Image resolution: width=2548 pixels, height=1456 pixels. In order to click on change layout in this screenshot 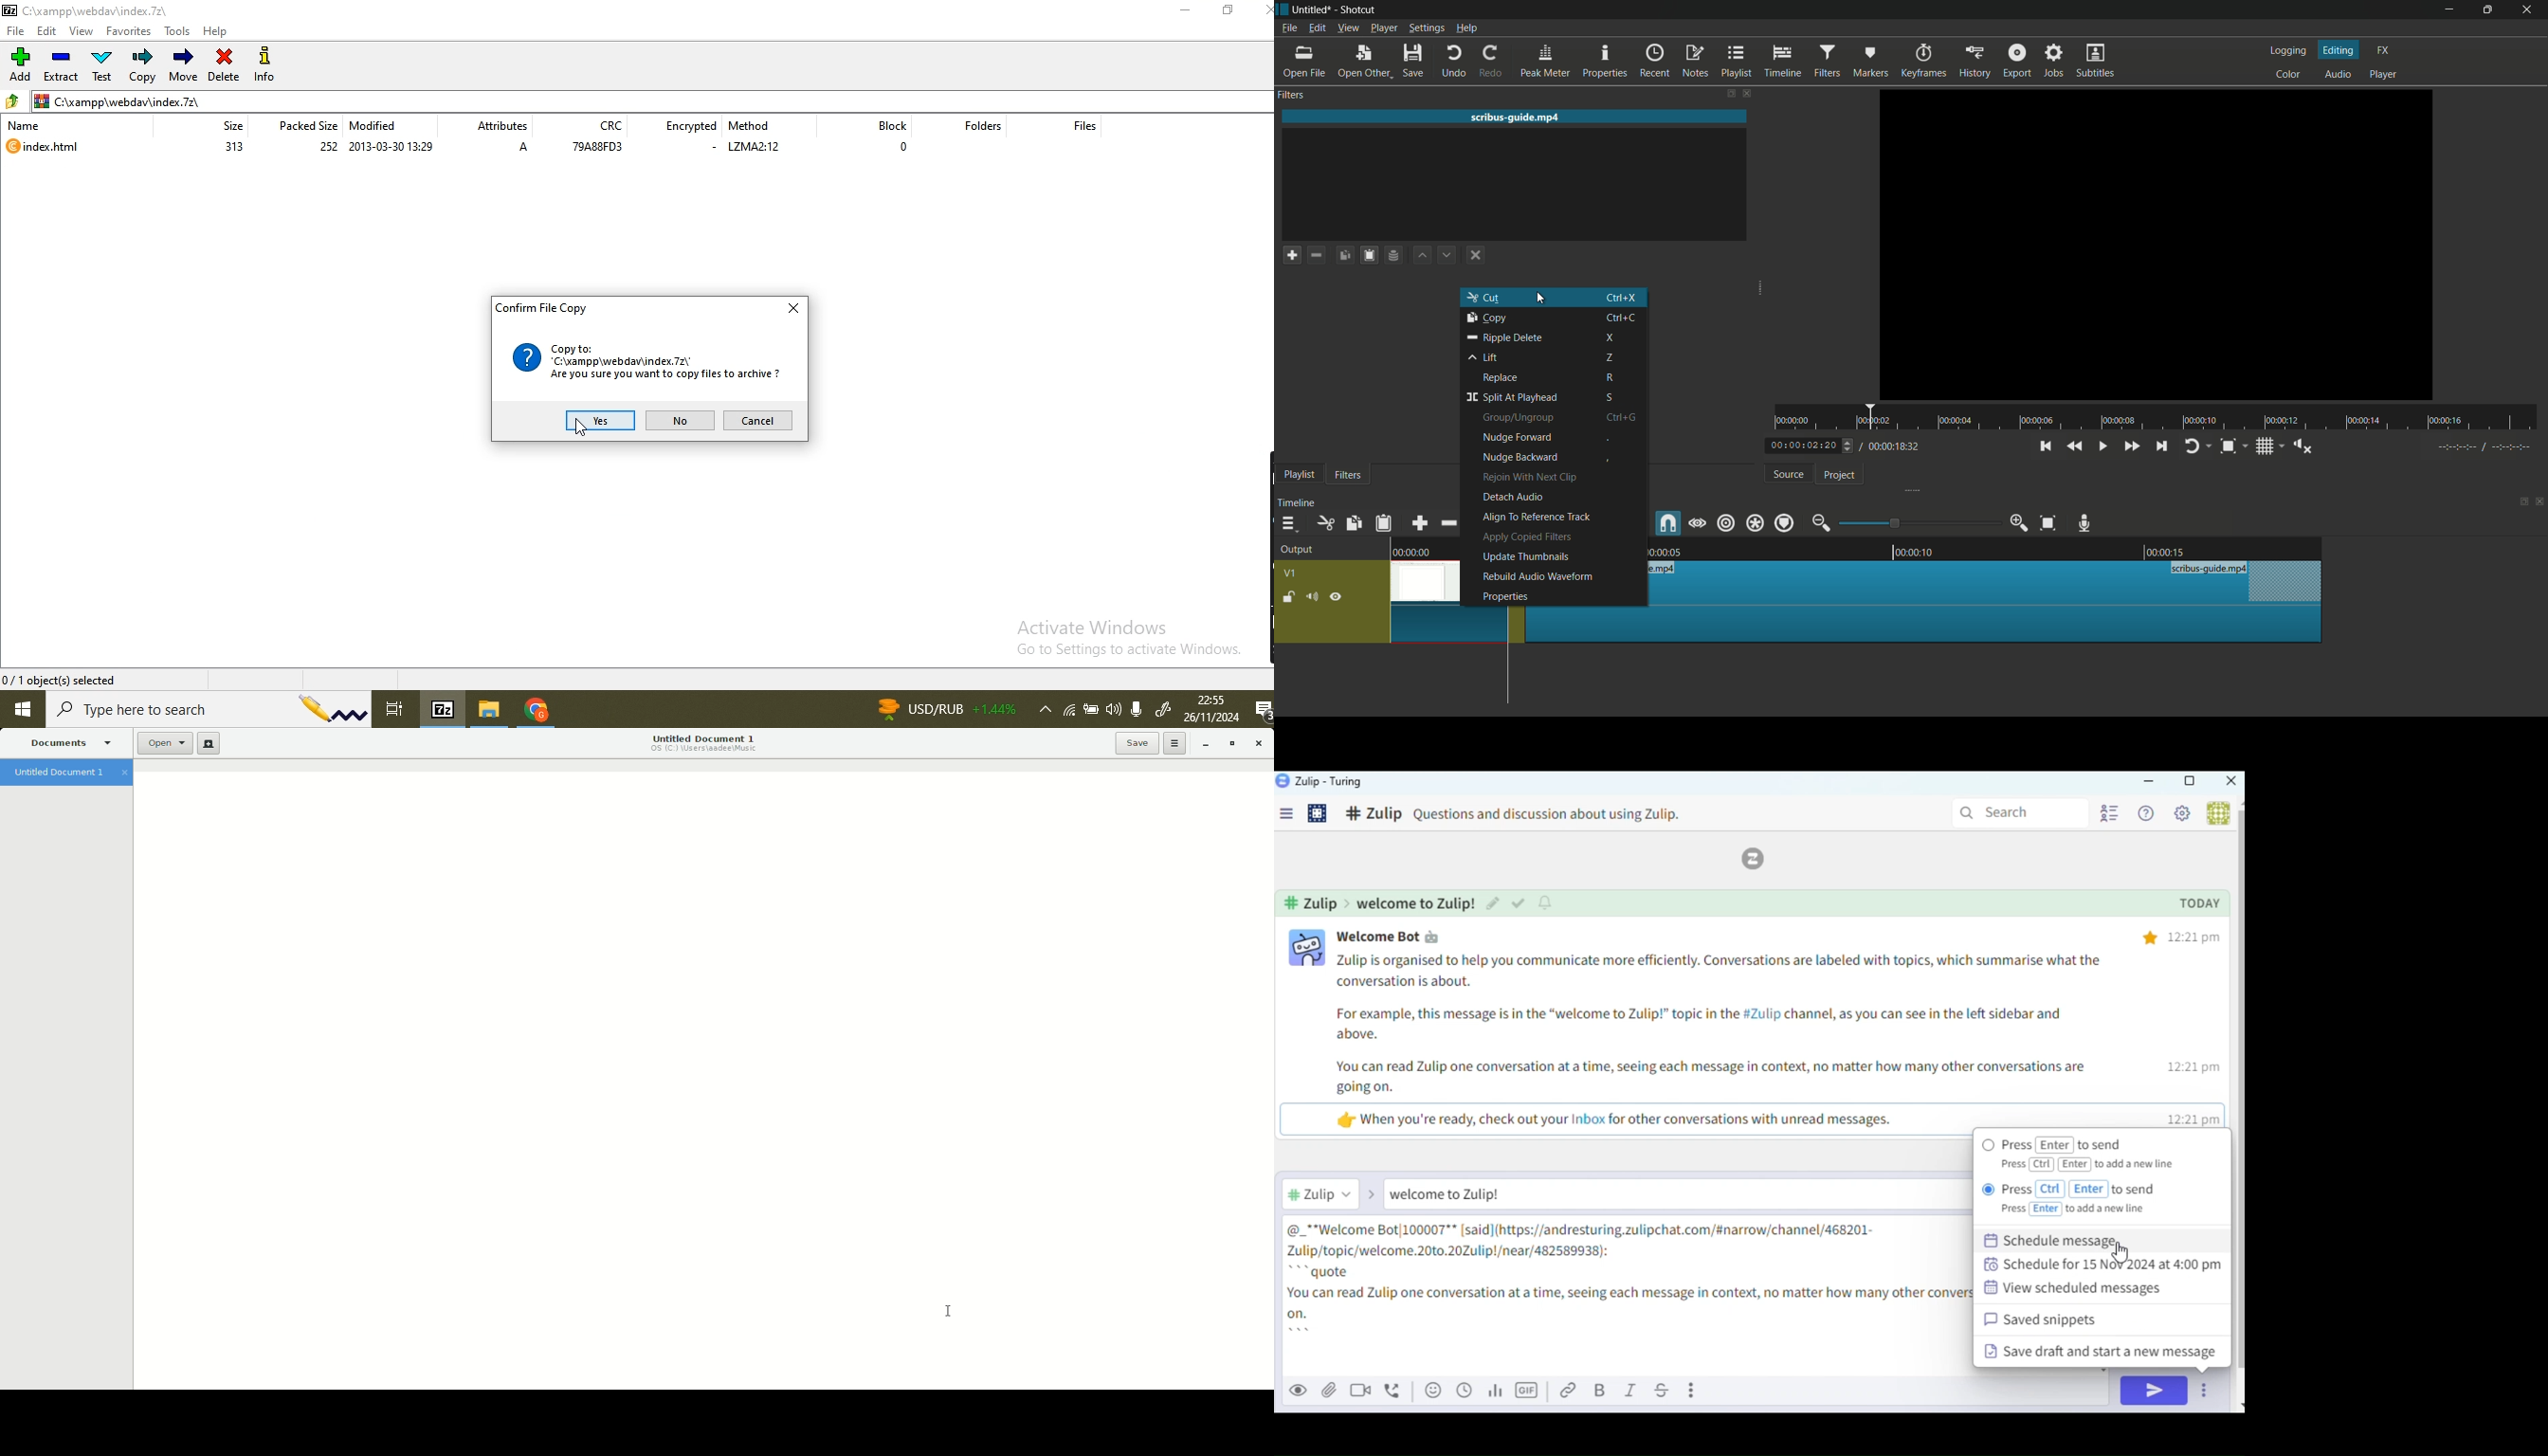, I will do `click(1728, 92)`.